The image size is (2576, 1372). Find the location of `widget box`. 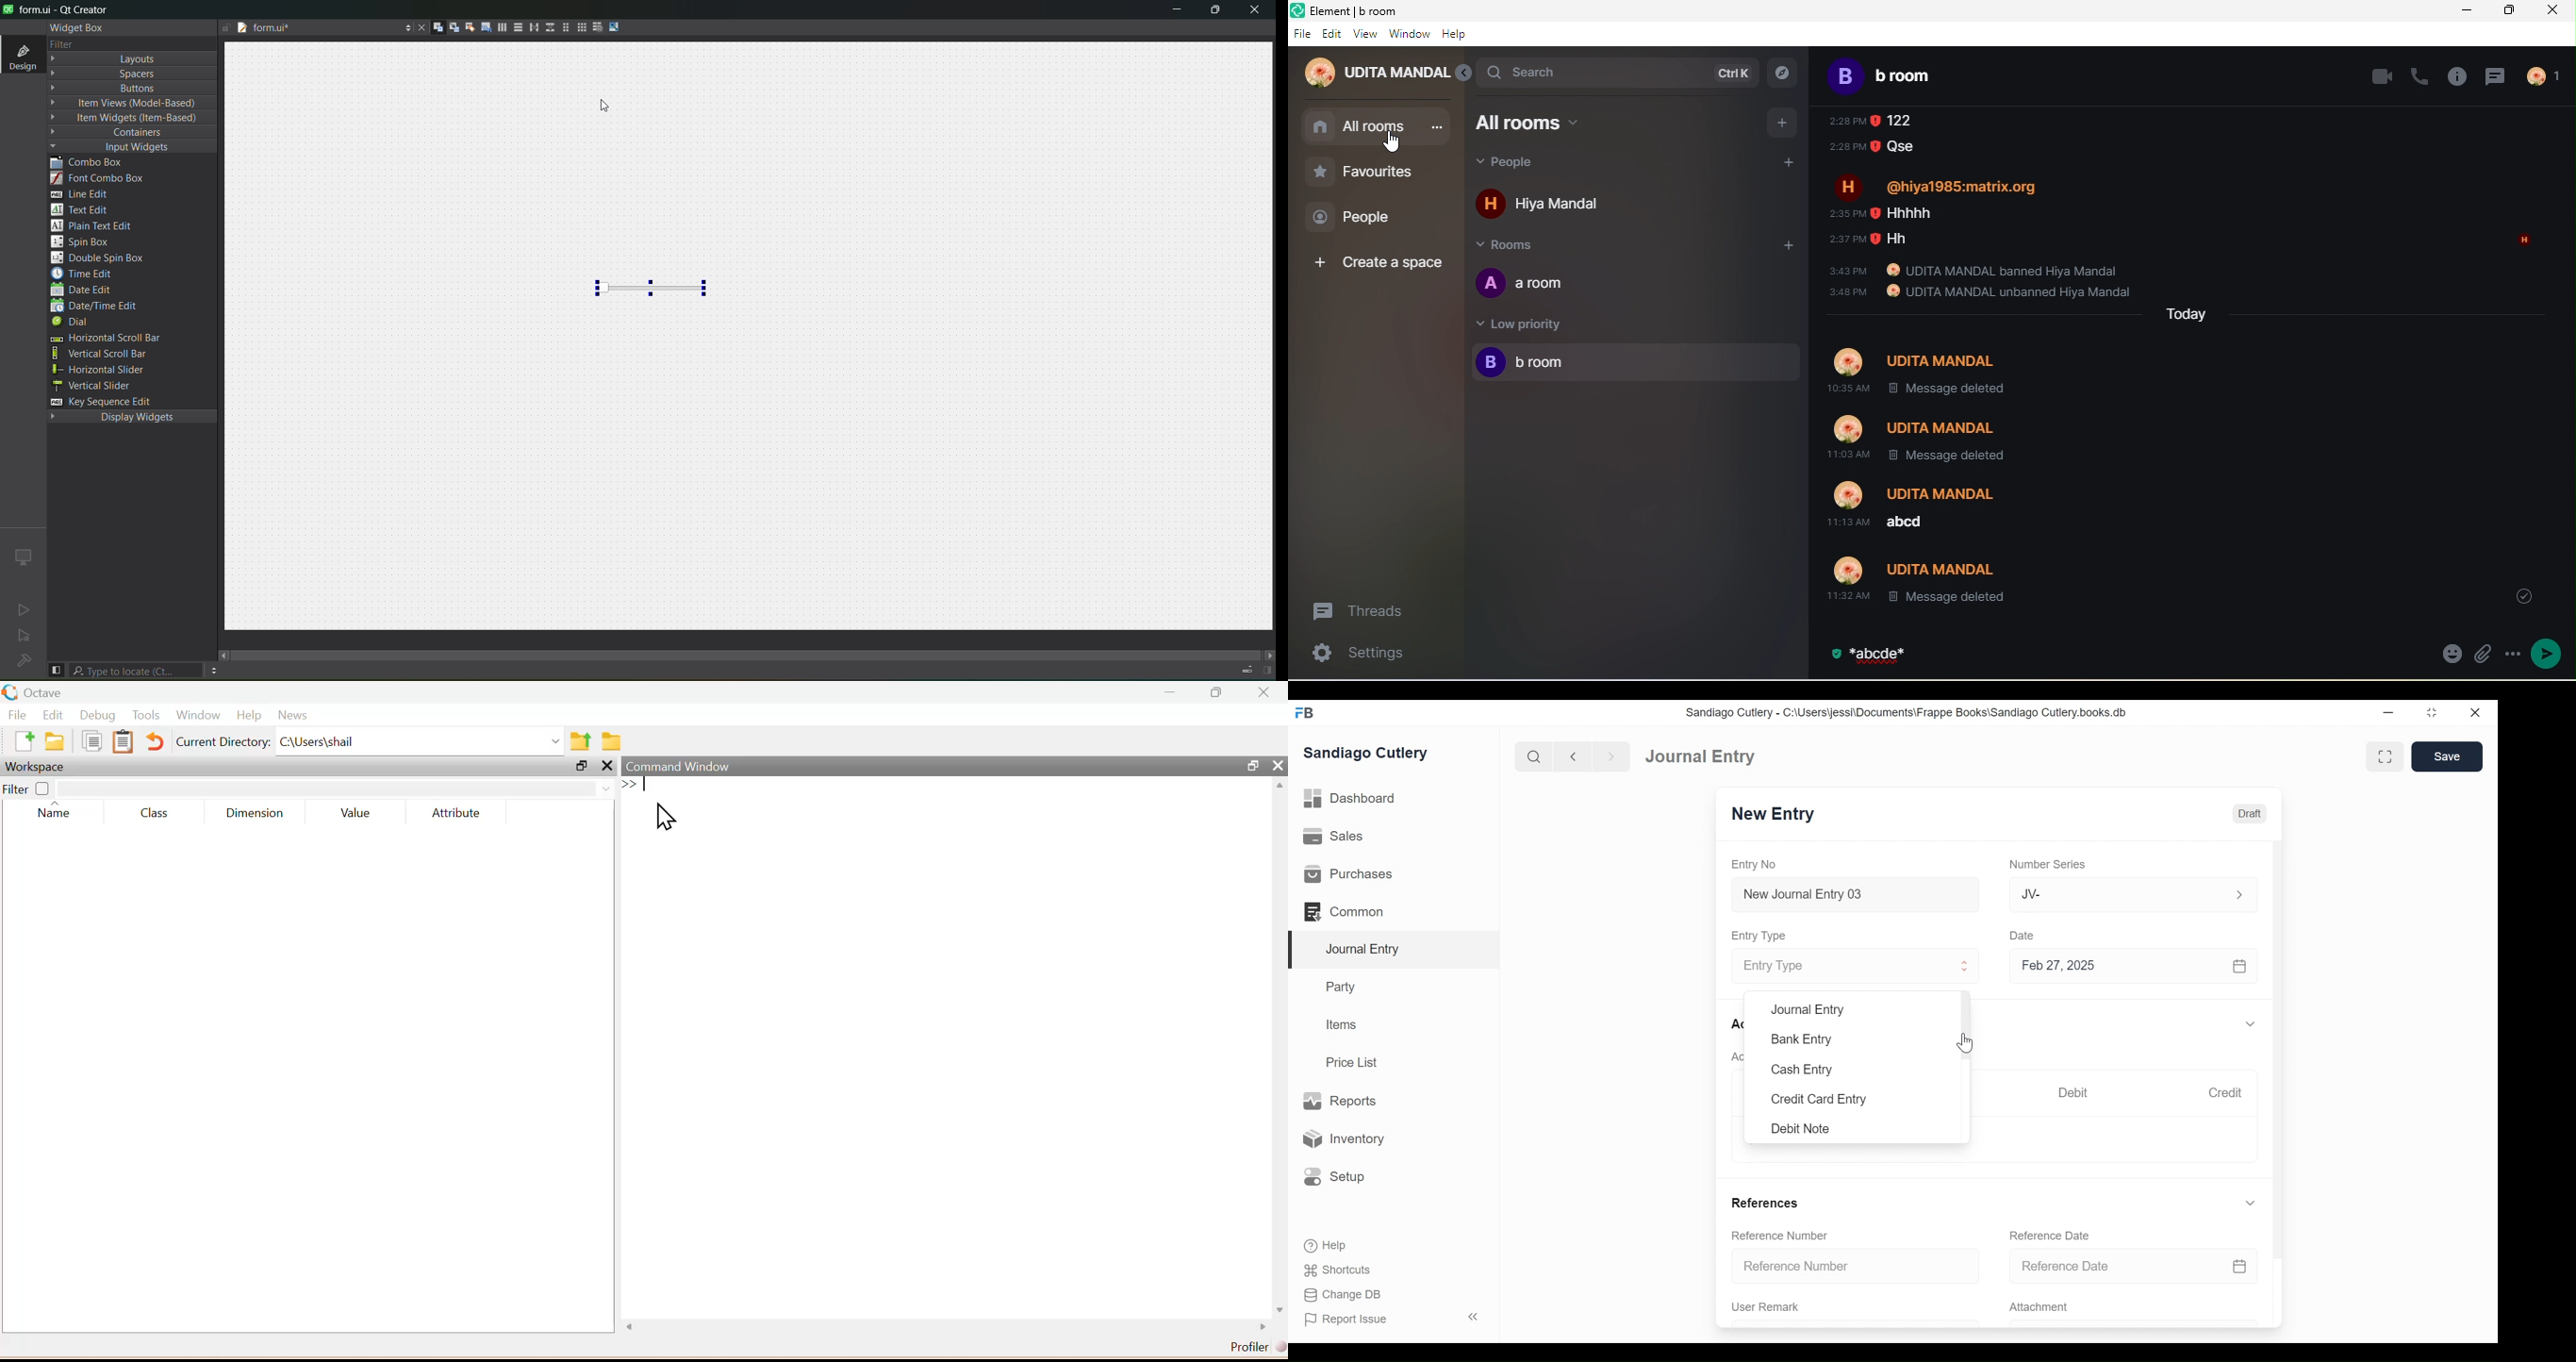

widget box is located at coordinates (78, 28).